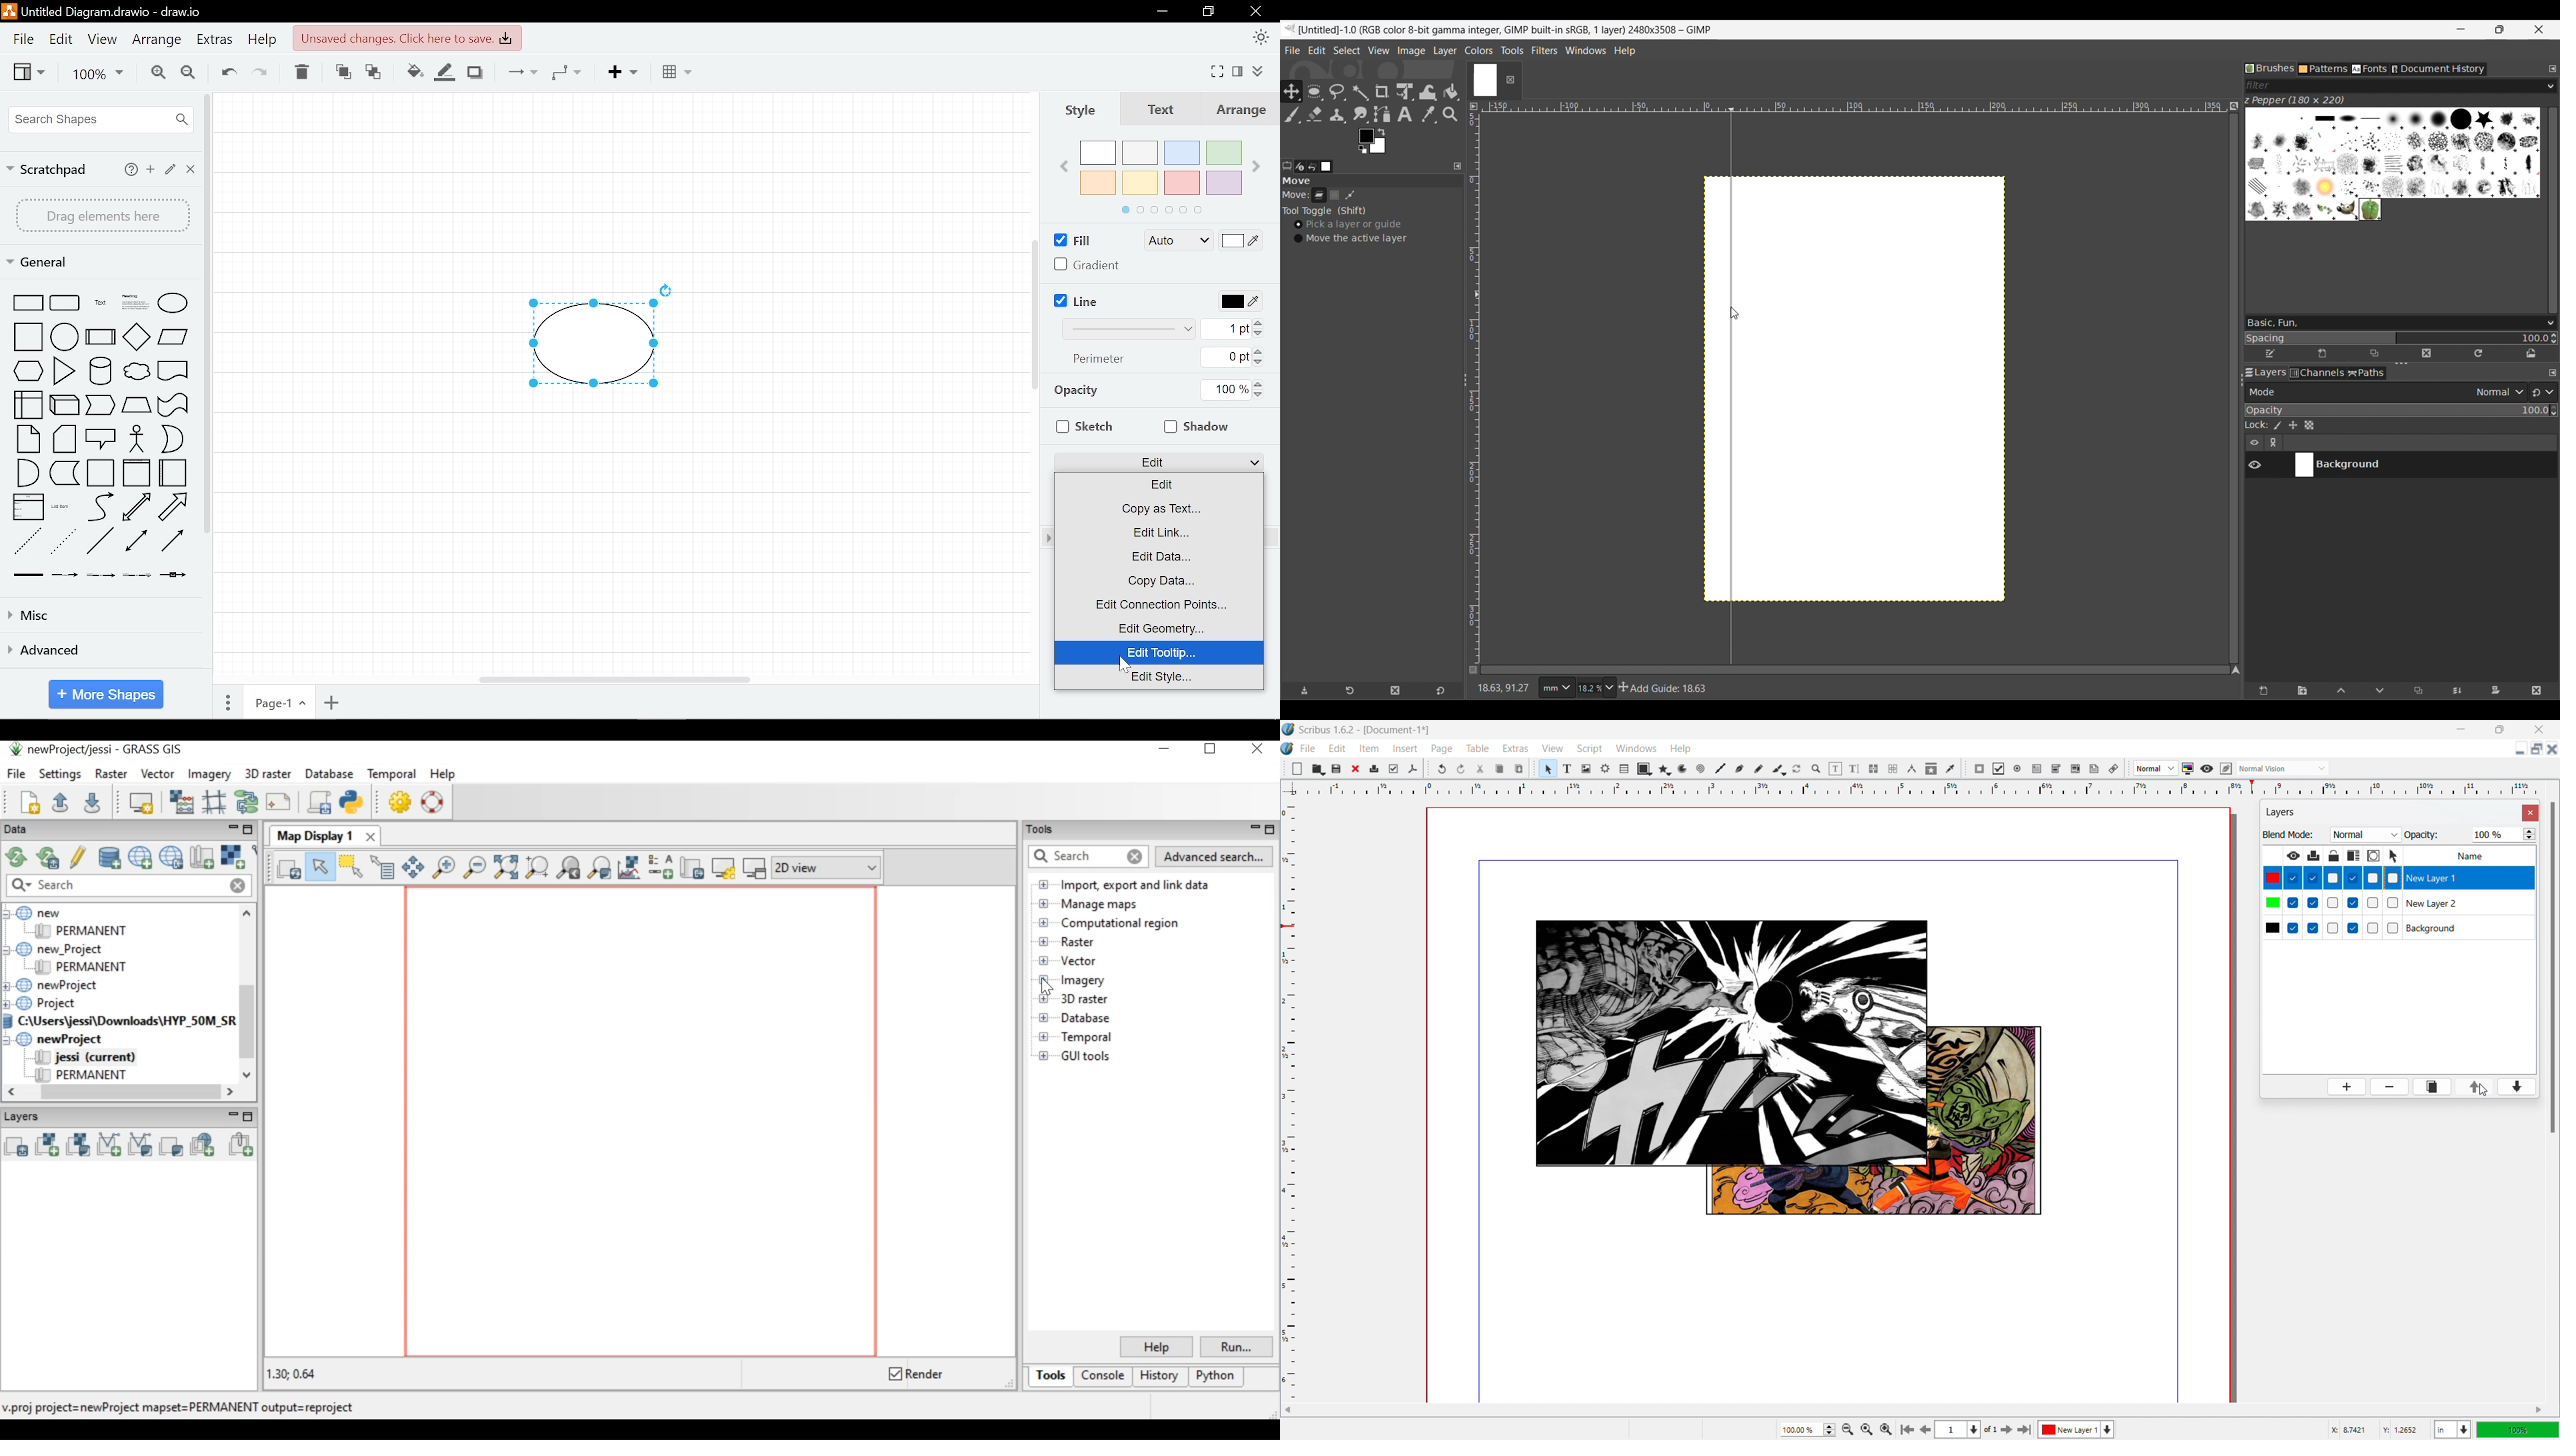 The image size is (2576, 1456). What do you see at coordinates (2270, 68) in the screenshot?
I see `Brushes tab, current selection highlighted` at bounding box center [2270, 68].